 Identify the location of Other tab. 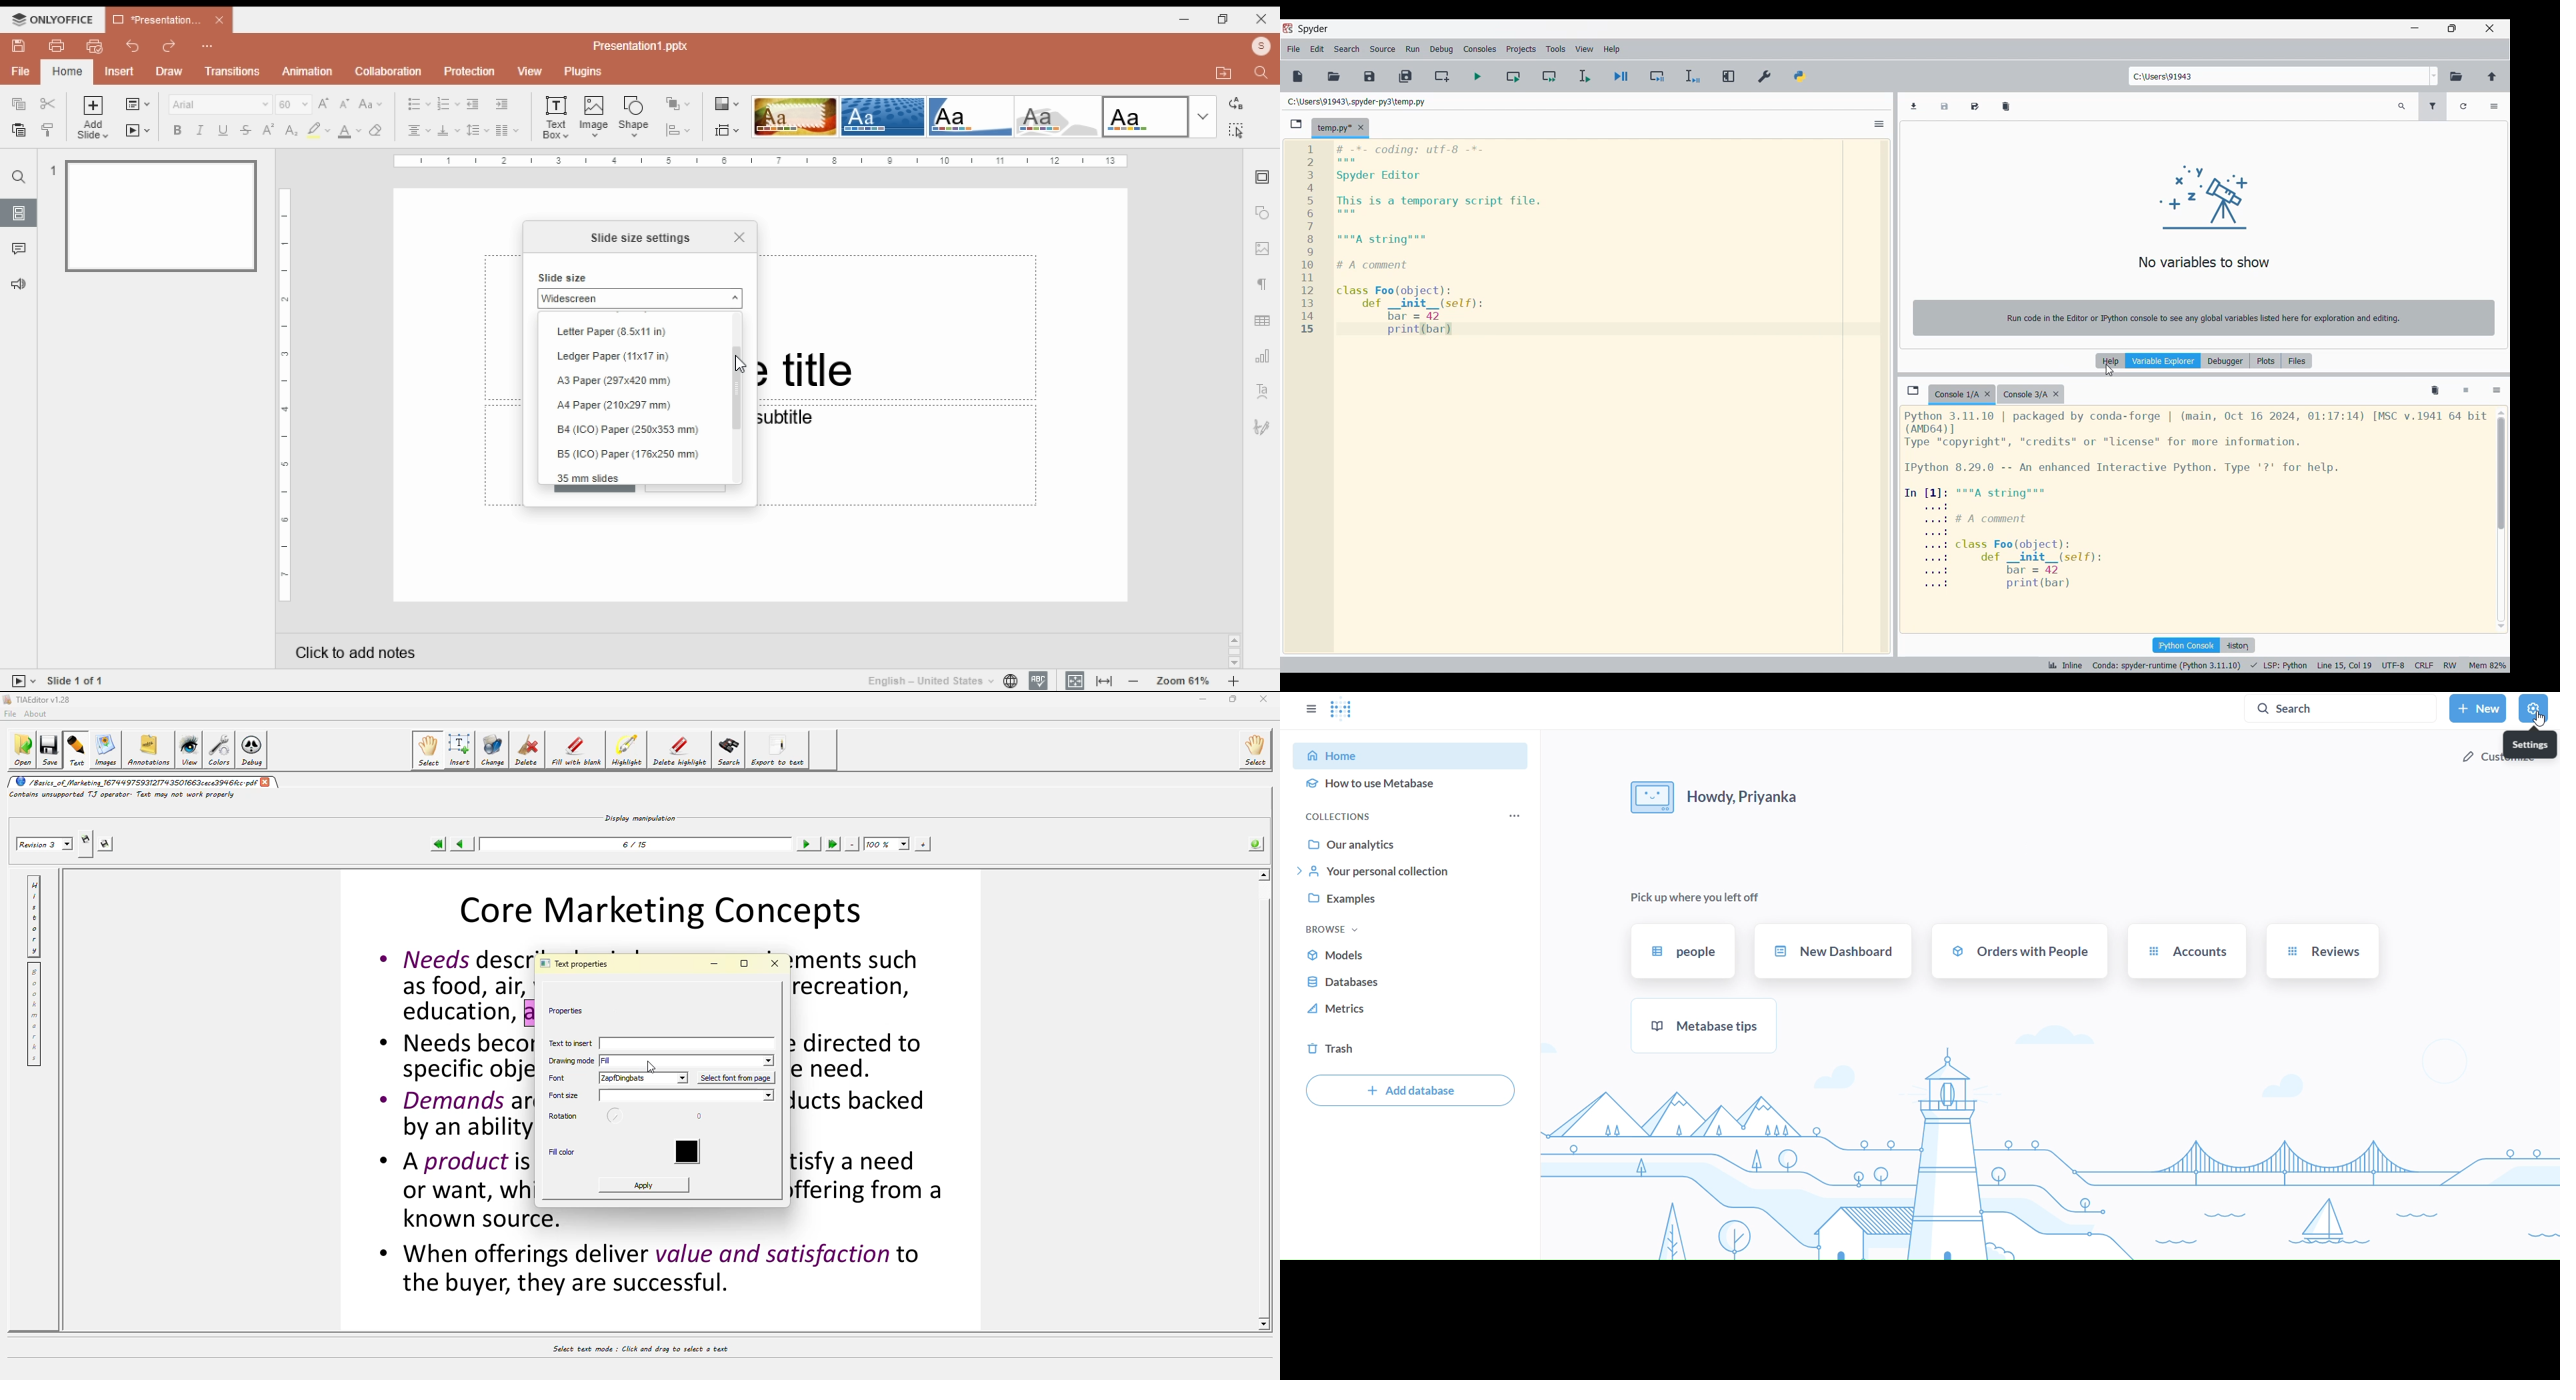
(2030, 395).